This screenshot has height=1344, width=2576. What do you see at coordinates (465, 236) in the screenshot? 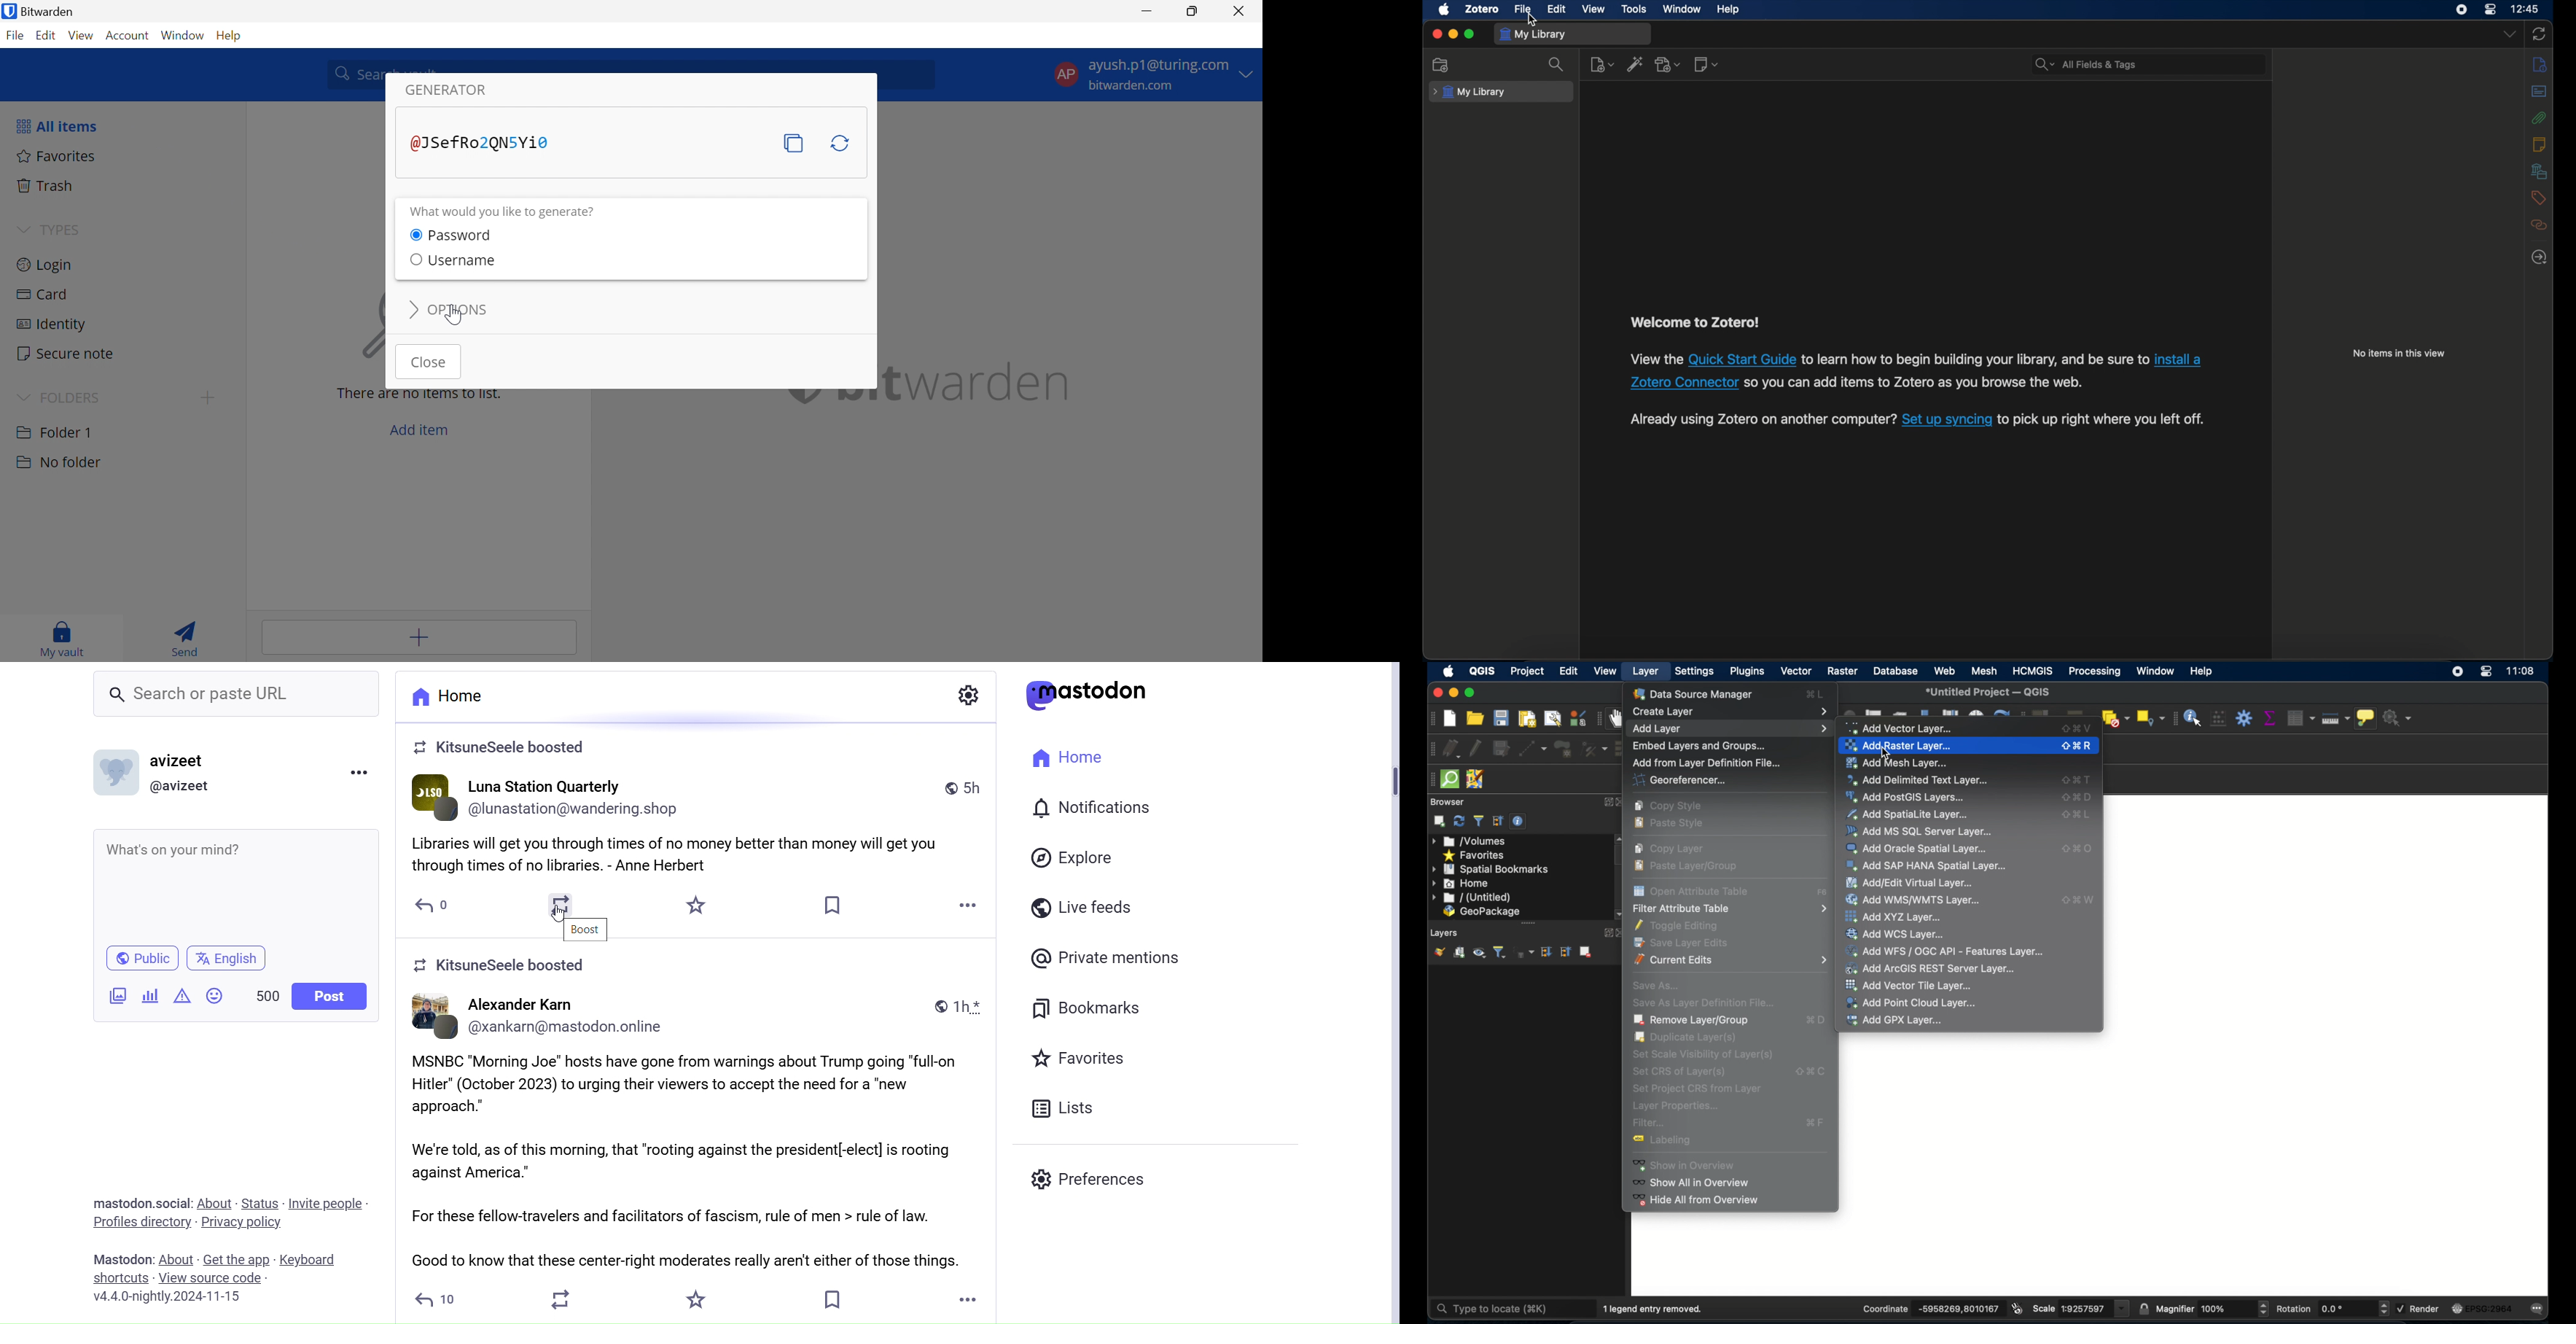
I see `Password` at bounding box center [465, 236].